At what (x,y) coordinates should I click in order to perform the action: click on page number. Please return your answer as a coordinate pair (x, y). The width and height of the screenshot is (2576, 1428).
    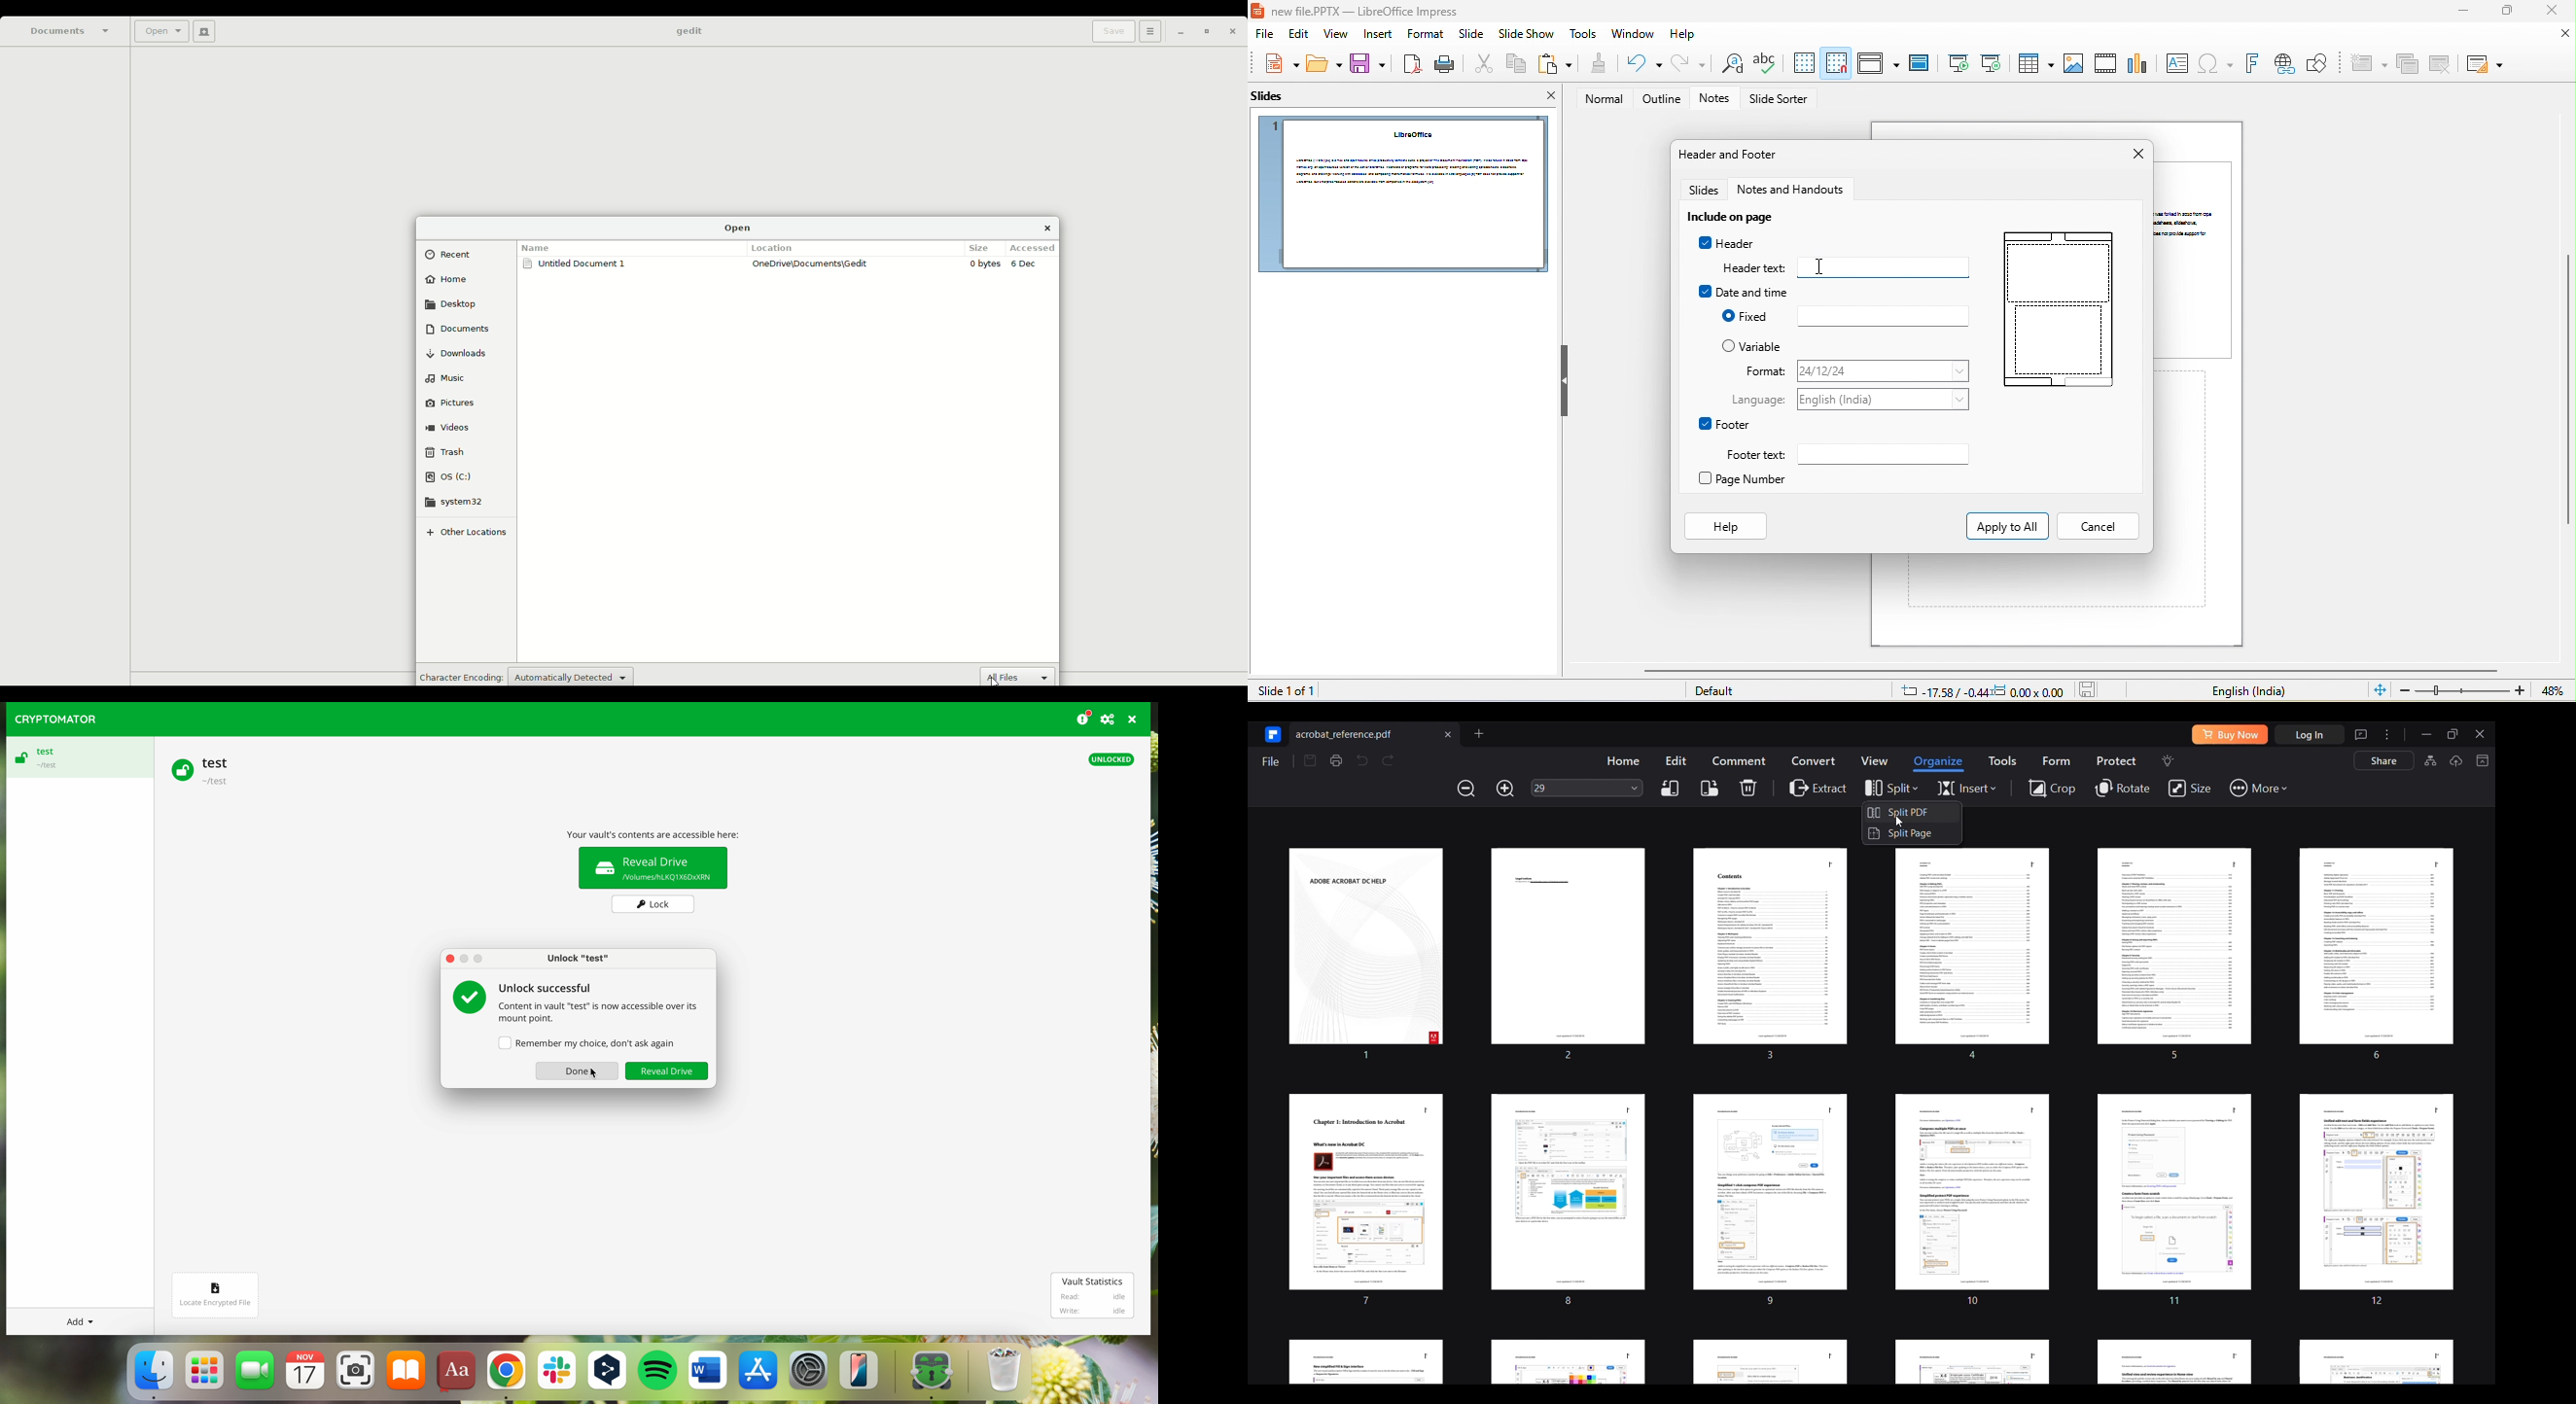
    Looking at the image, I should click on (1750, 480).